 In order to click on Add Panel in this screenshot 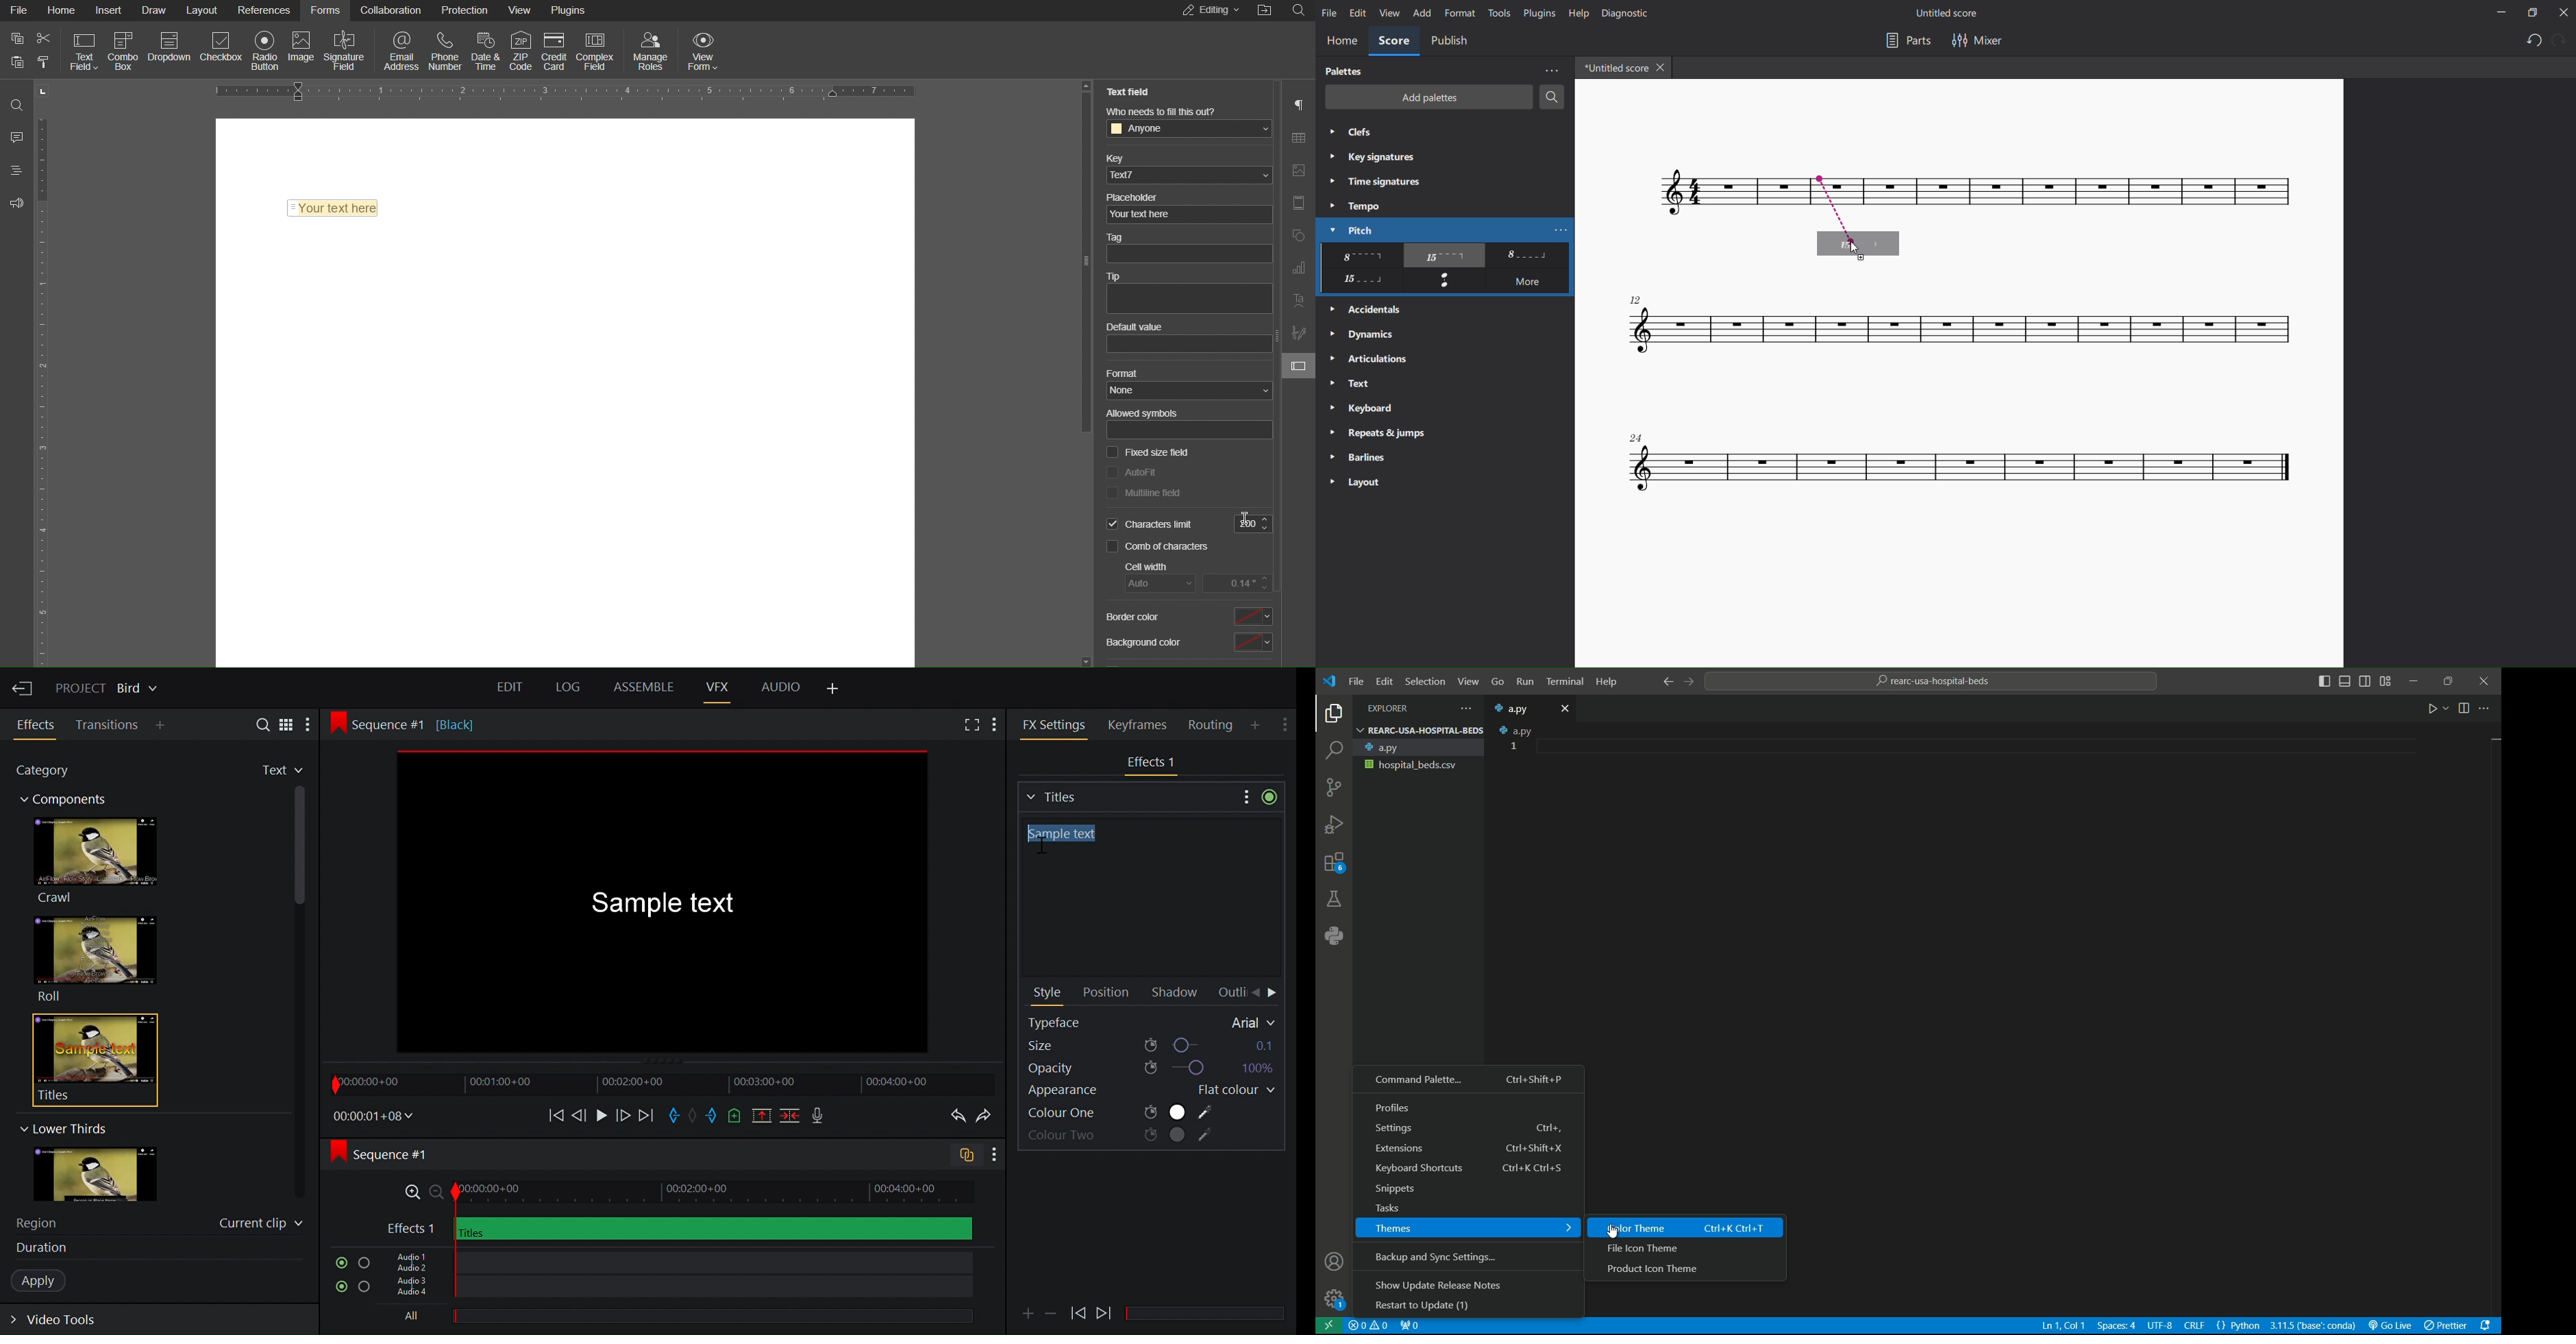, I will do `click(163, 726)`.